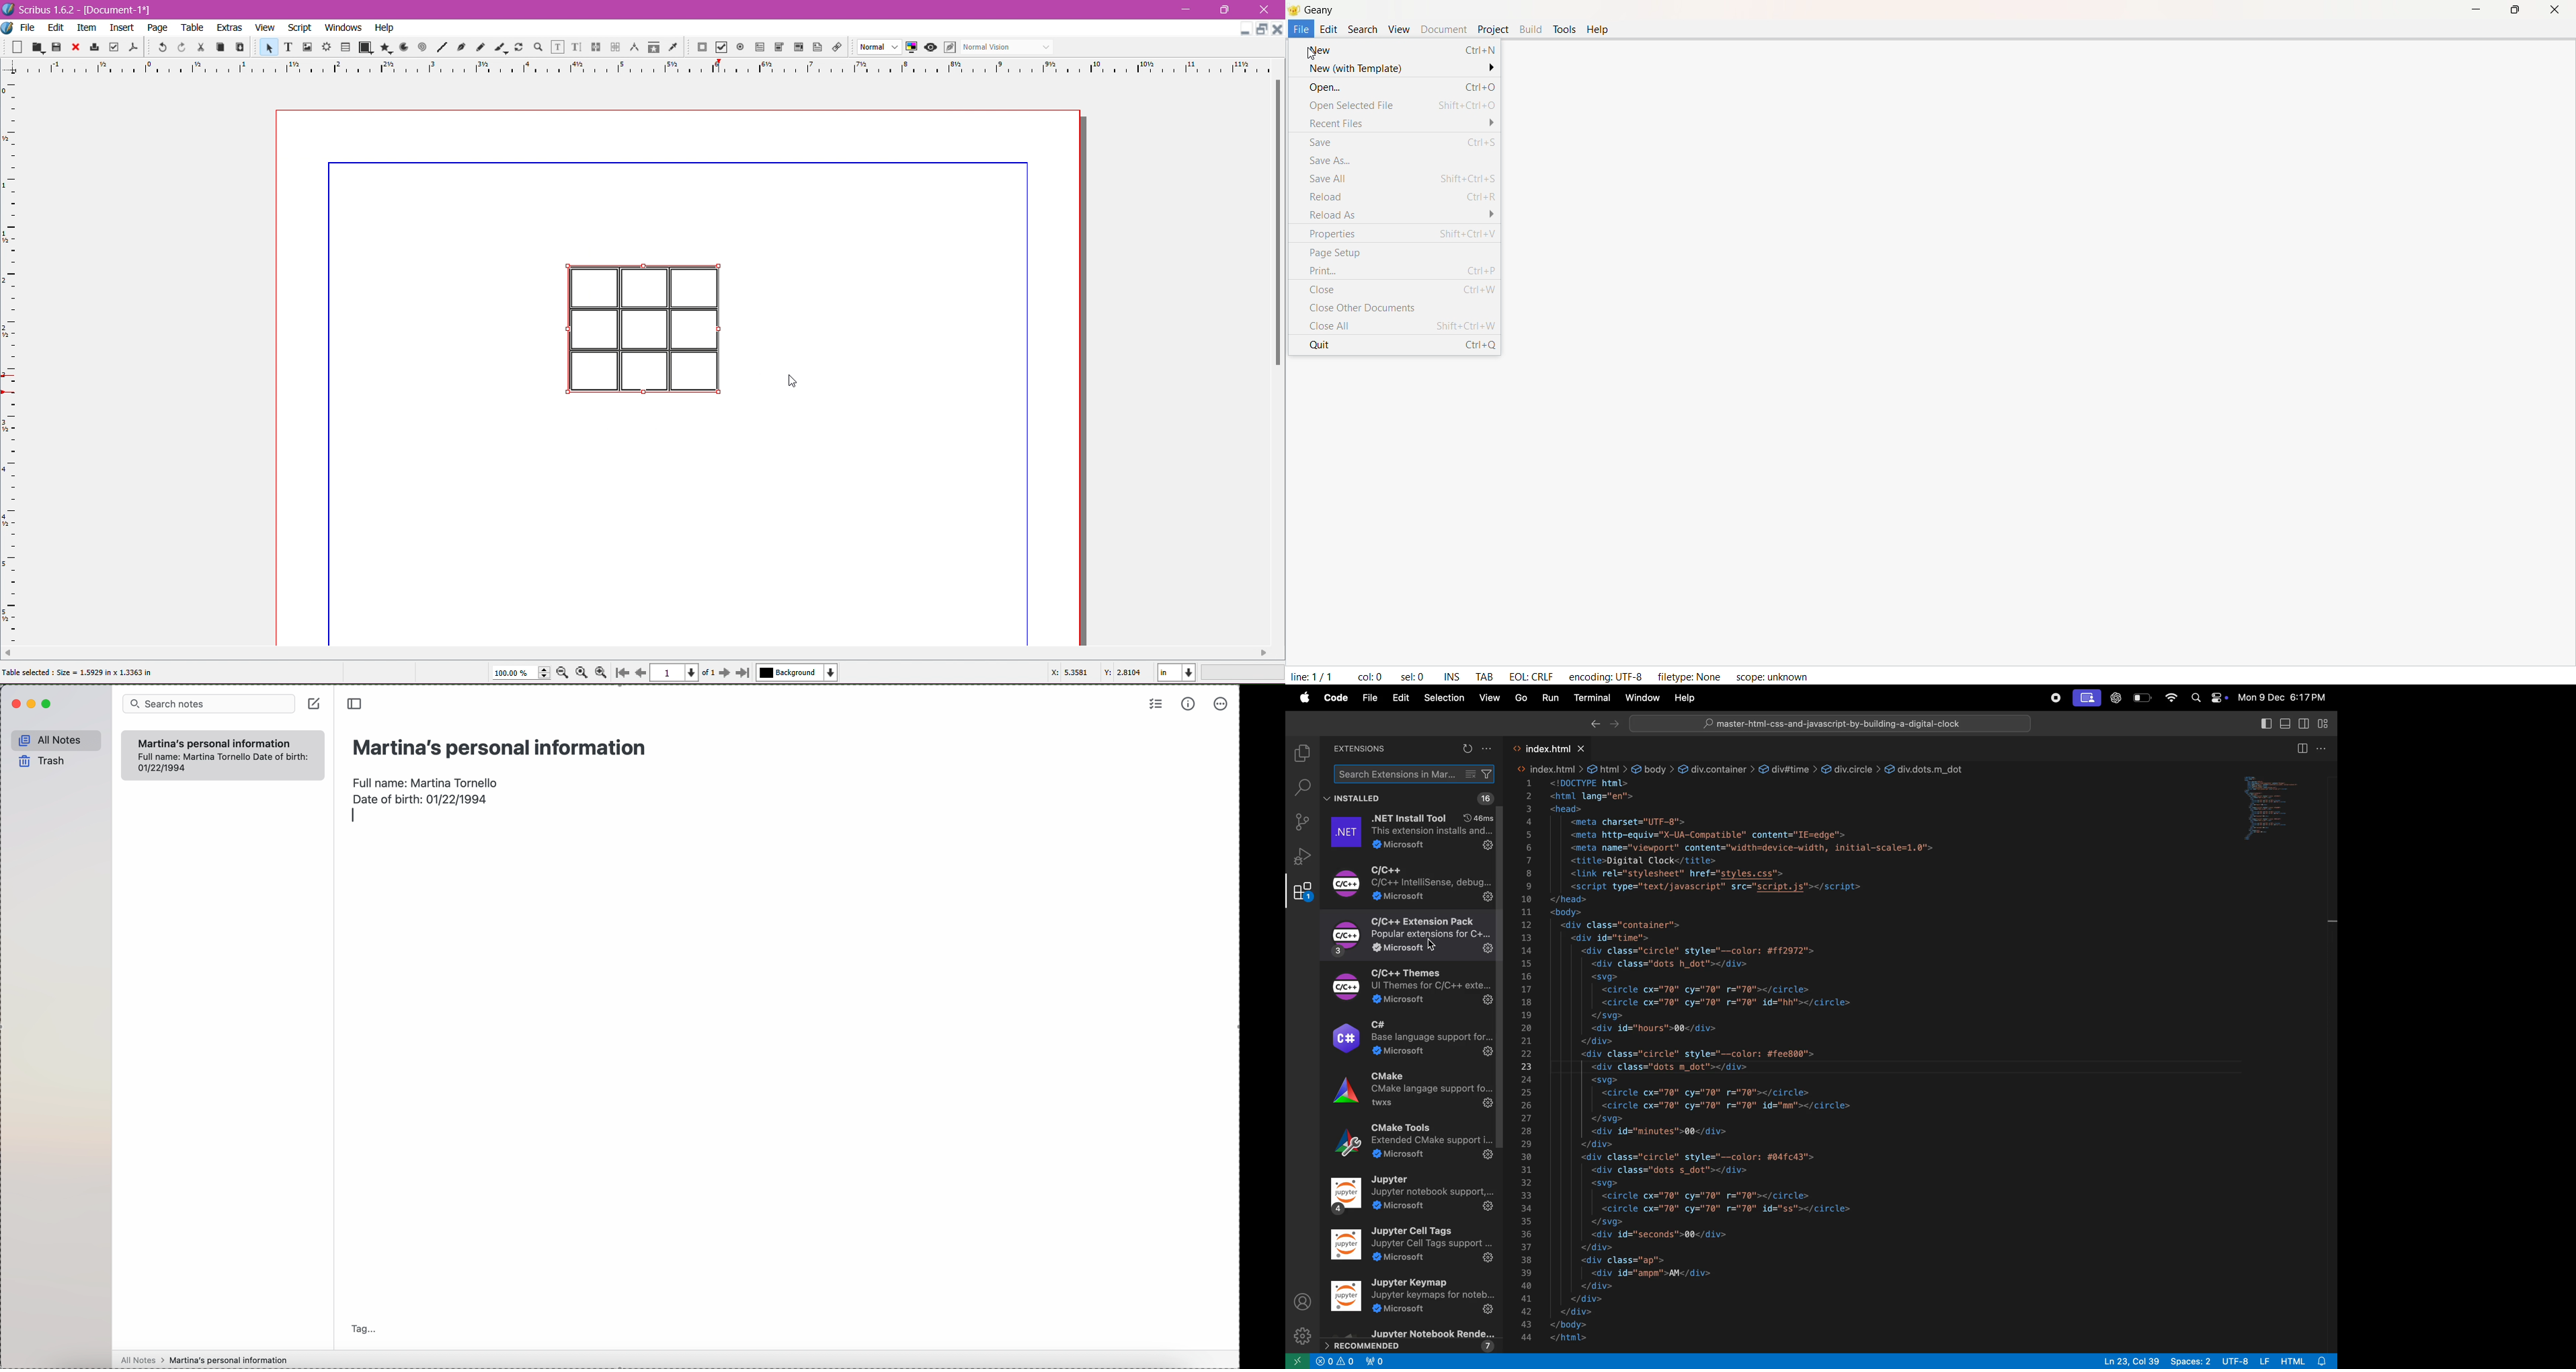 This screenshot has width=2576, height=1372. What do you see at coordinates (2478, 11) in the screenshot?
I see `Minimize` at bounding box center [2478, 11].